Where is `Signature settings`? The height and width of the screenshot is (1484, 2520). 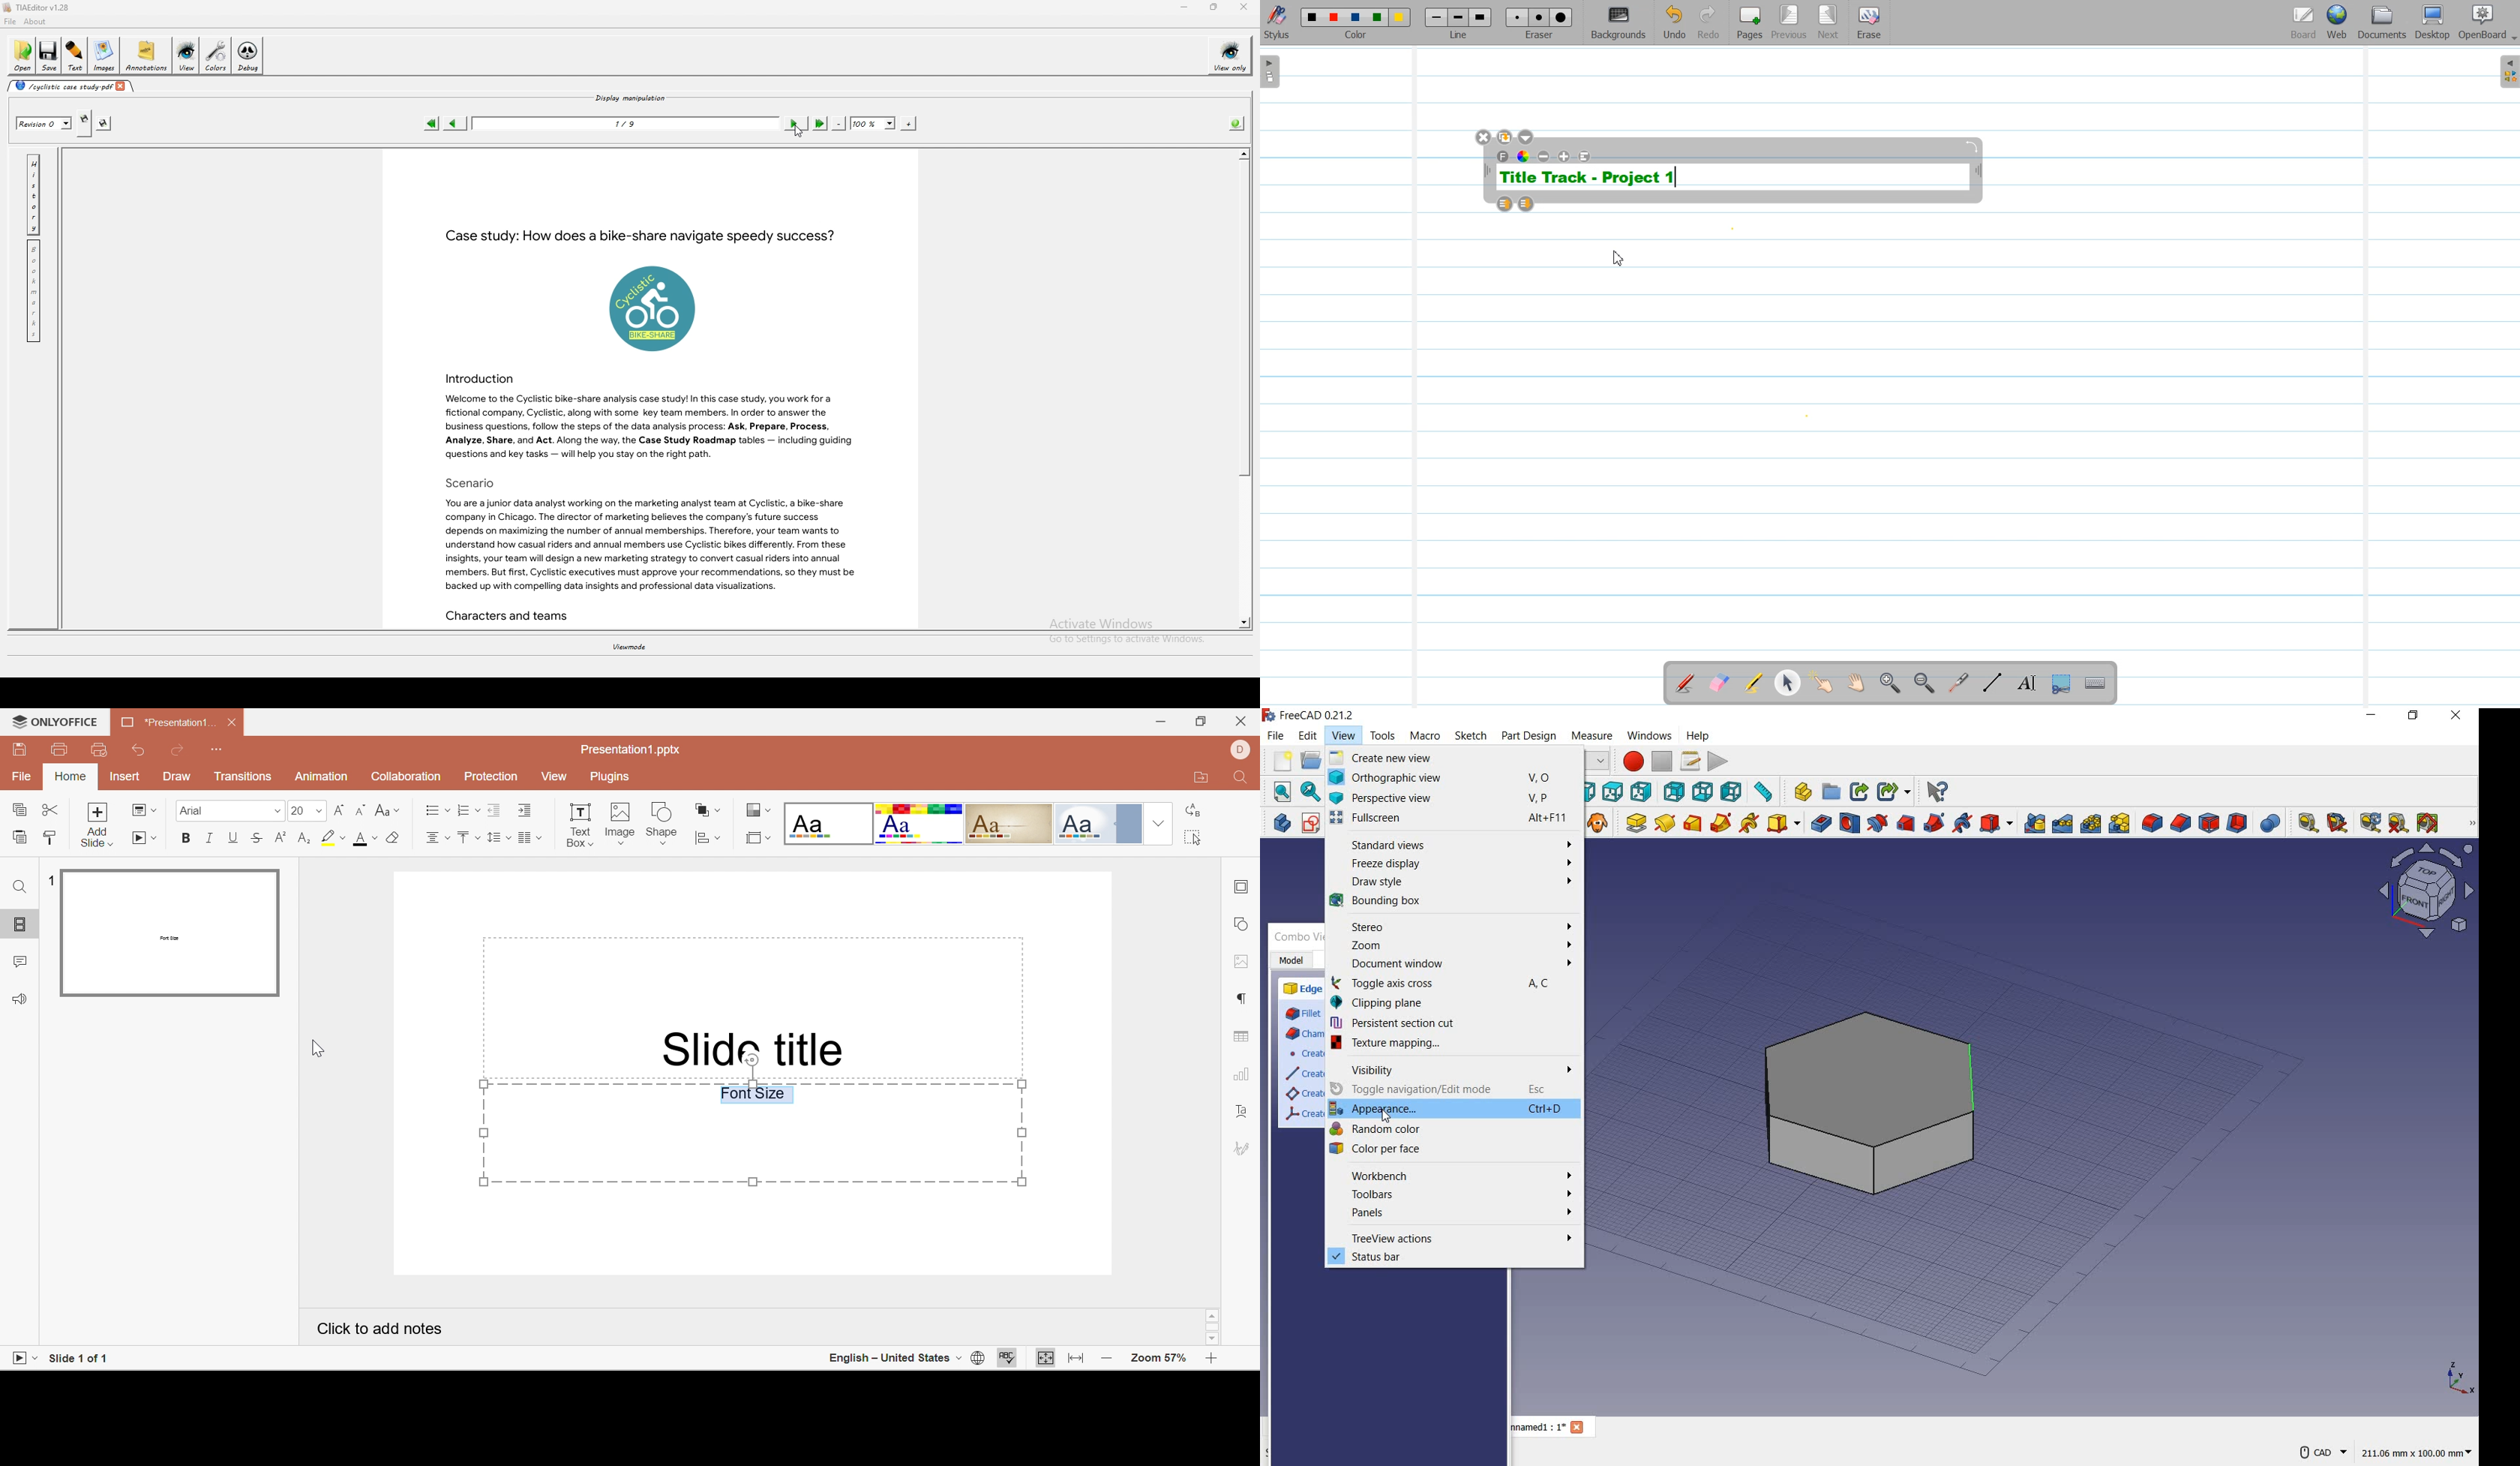 Signature settings is located at coordinates (1241, 1150).